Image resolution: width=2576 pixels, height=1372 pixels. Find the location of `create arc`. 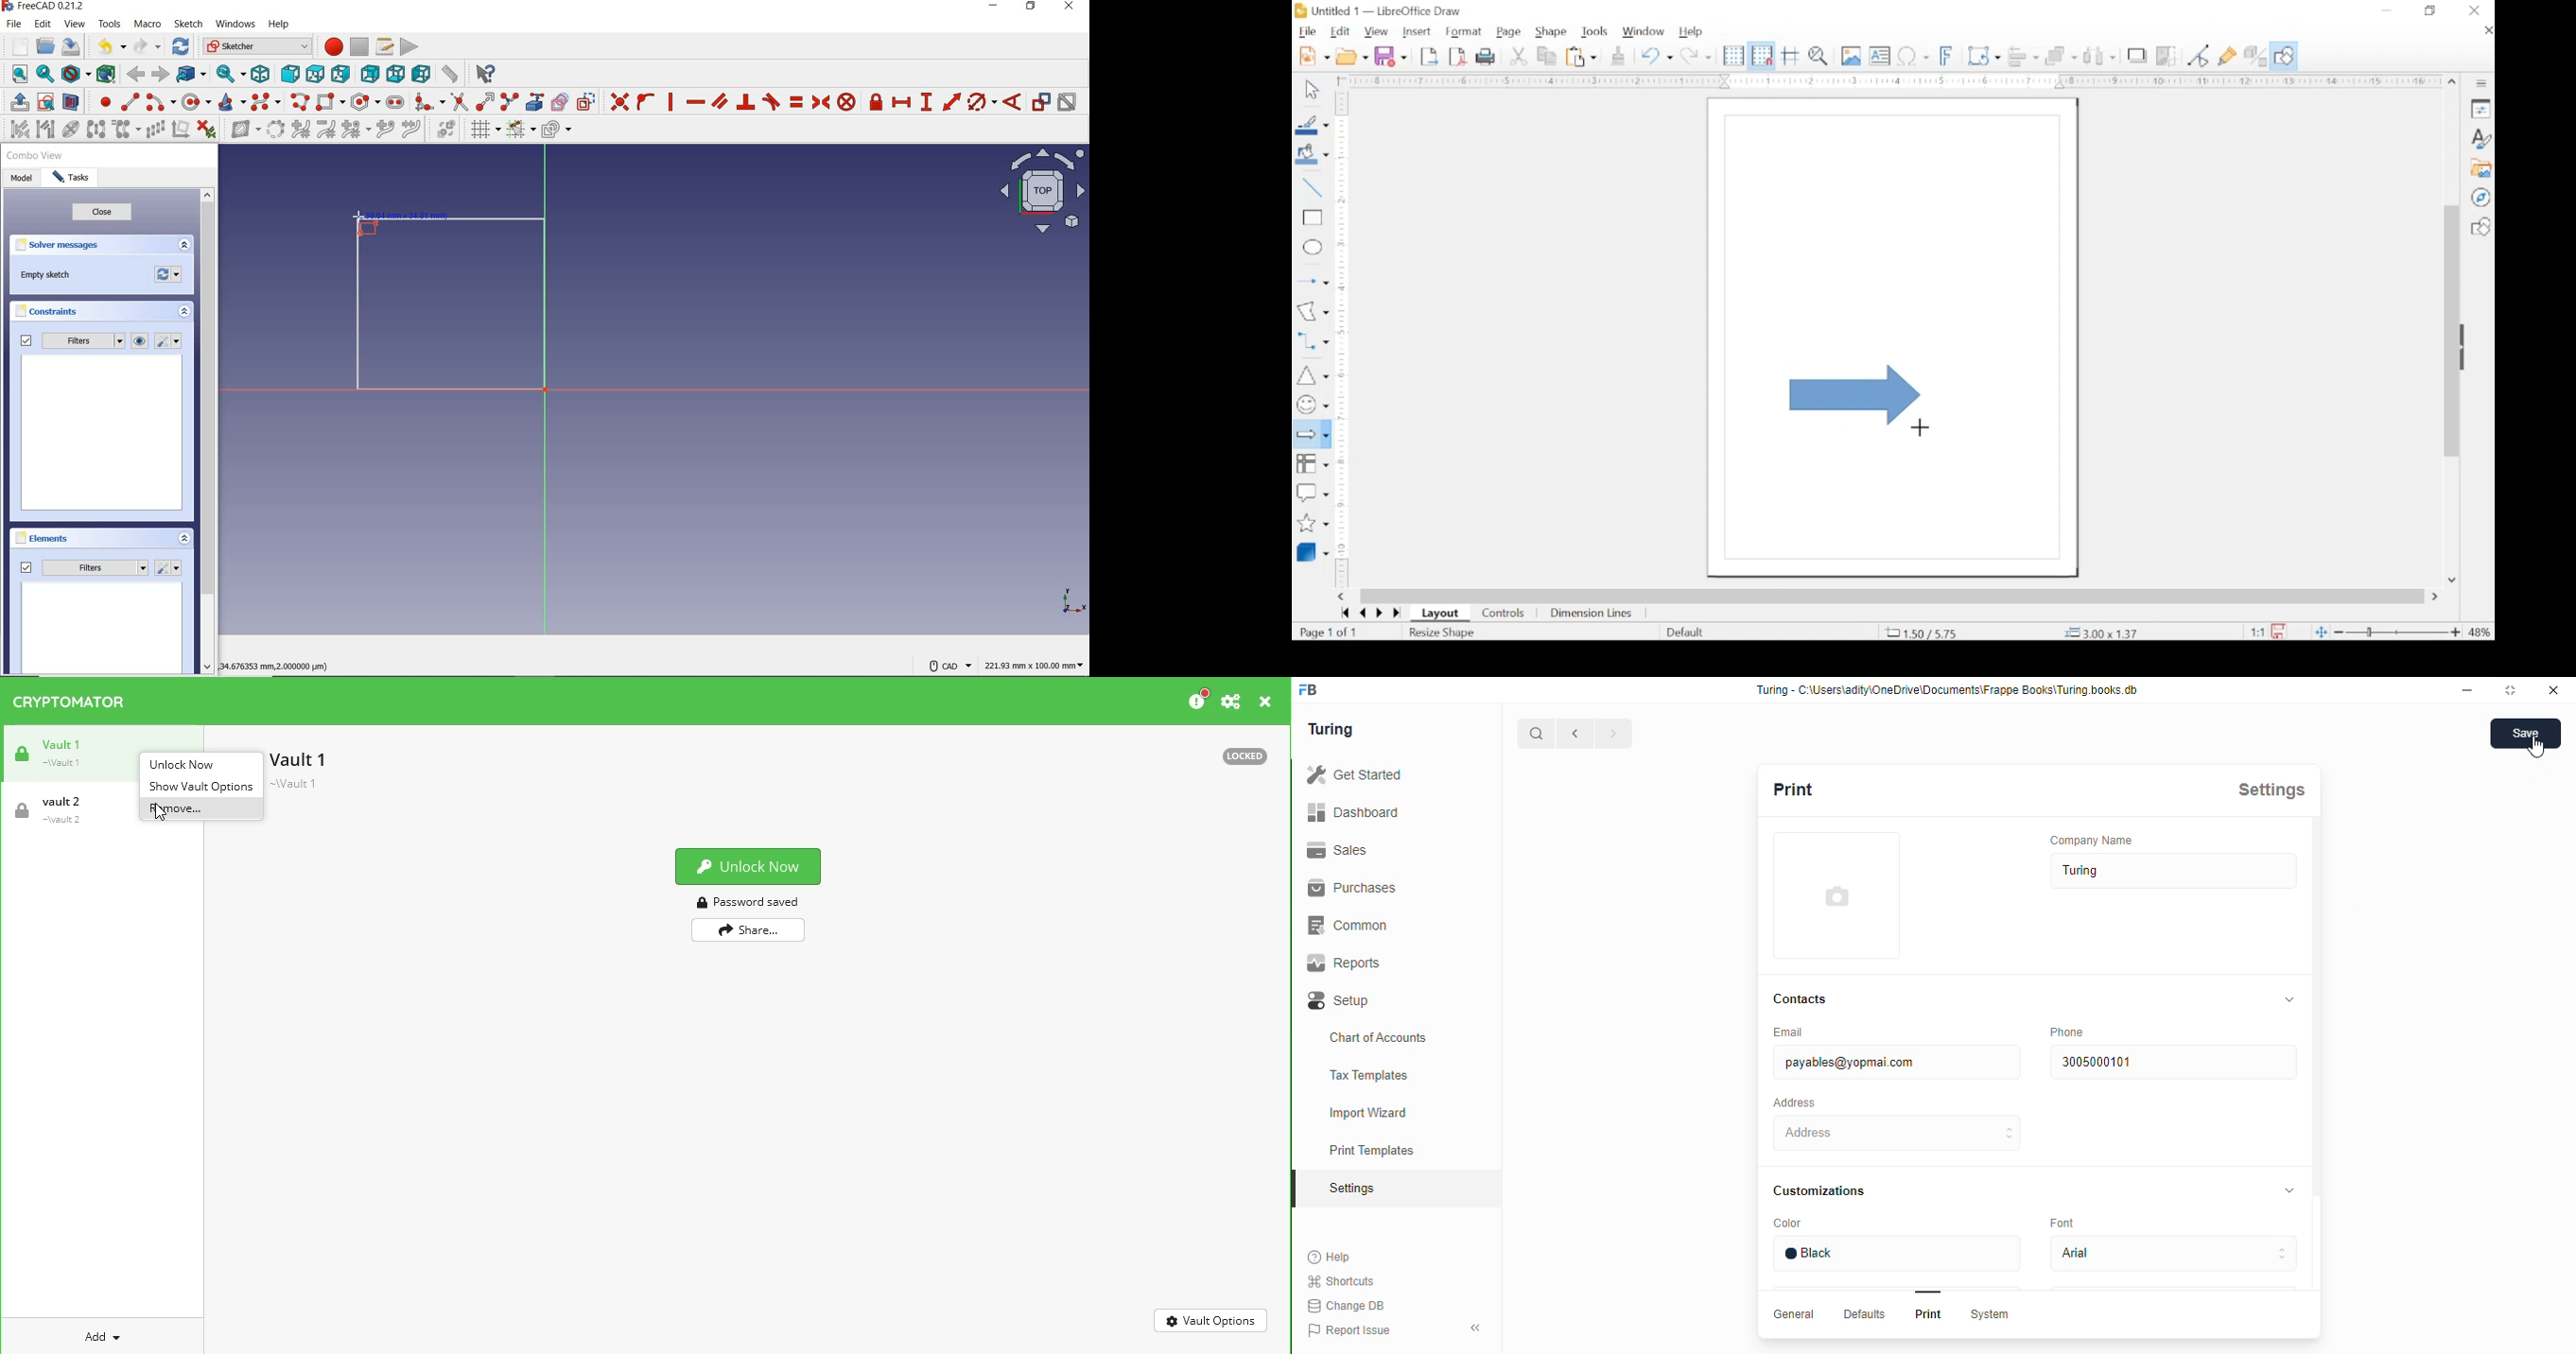

create arc is located at coordinates (160, 102).